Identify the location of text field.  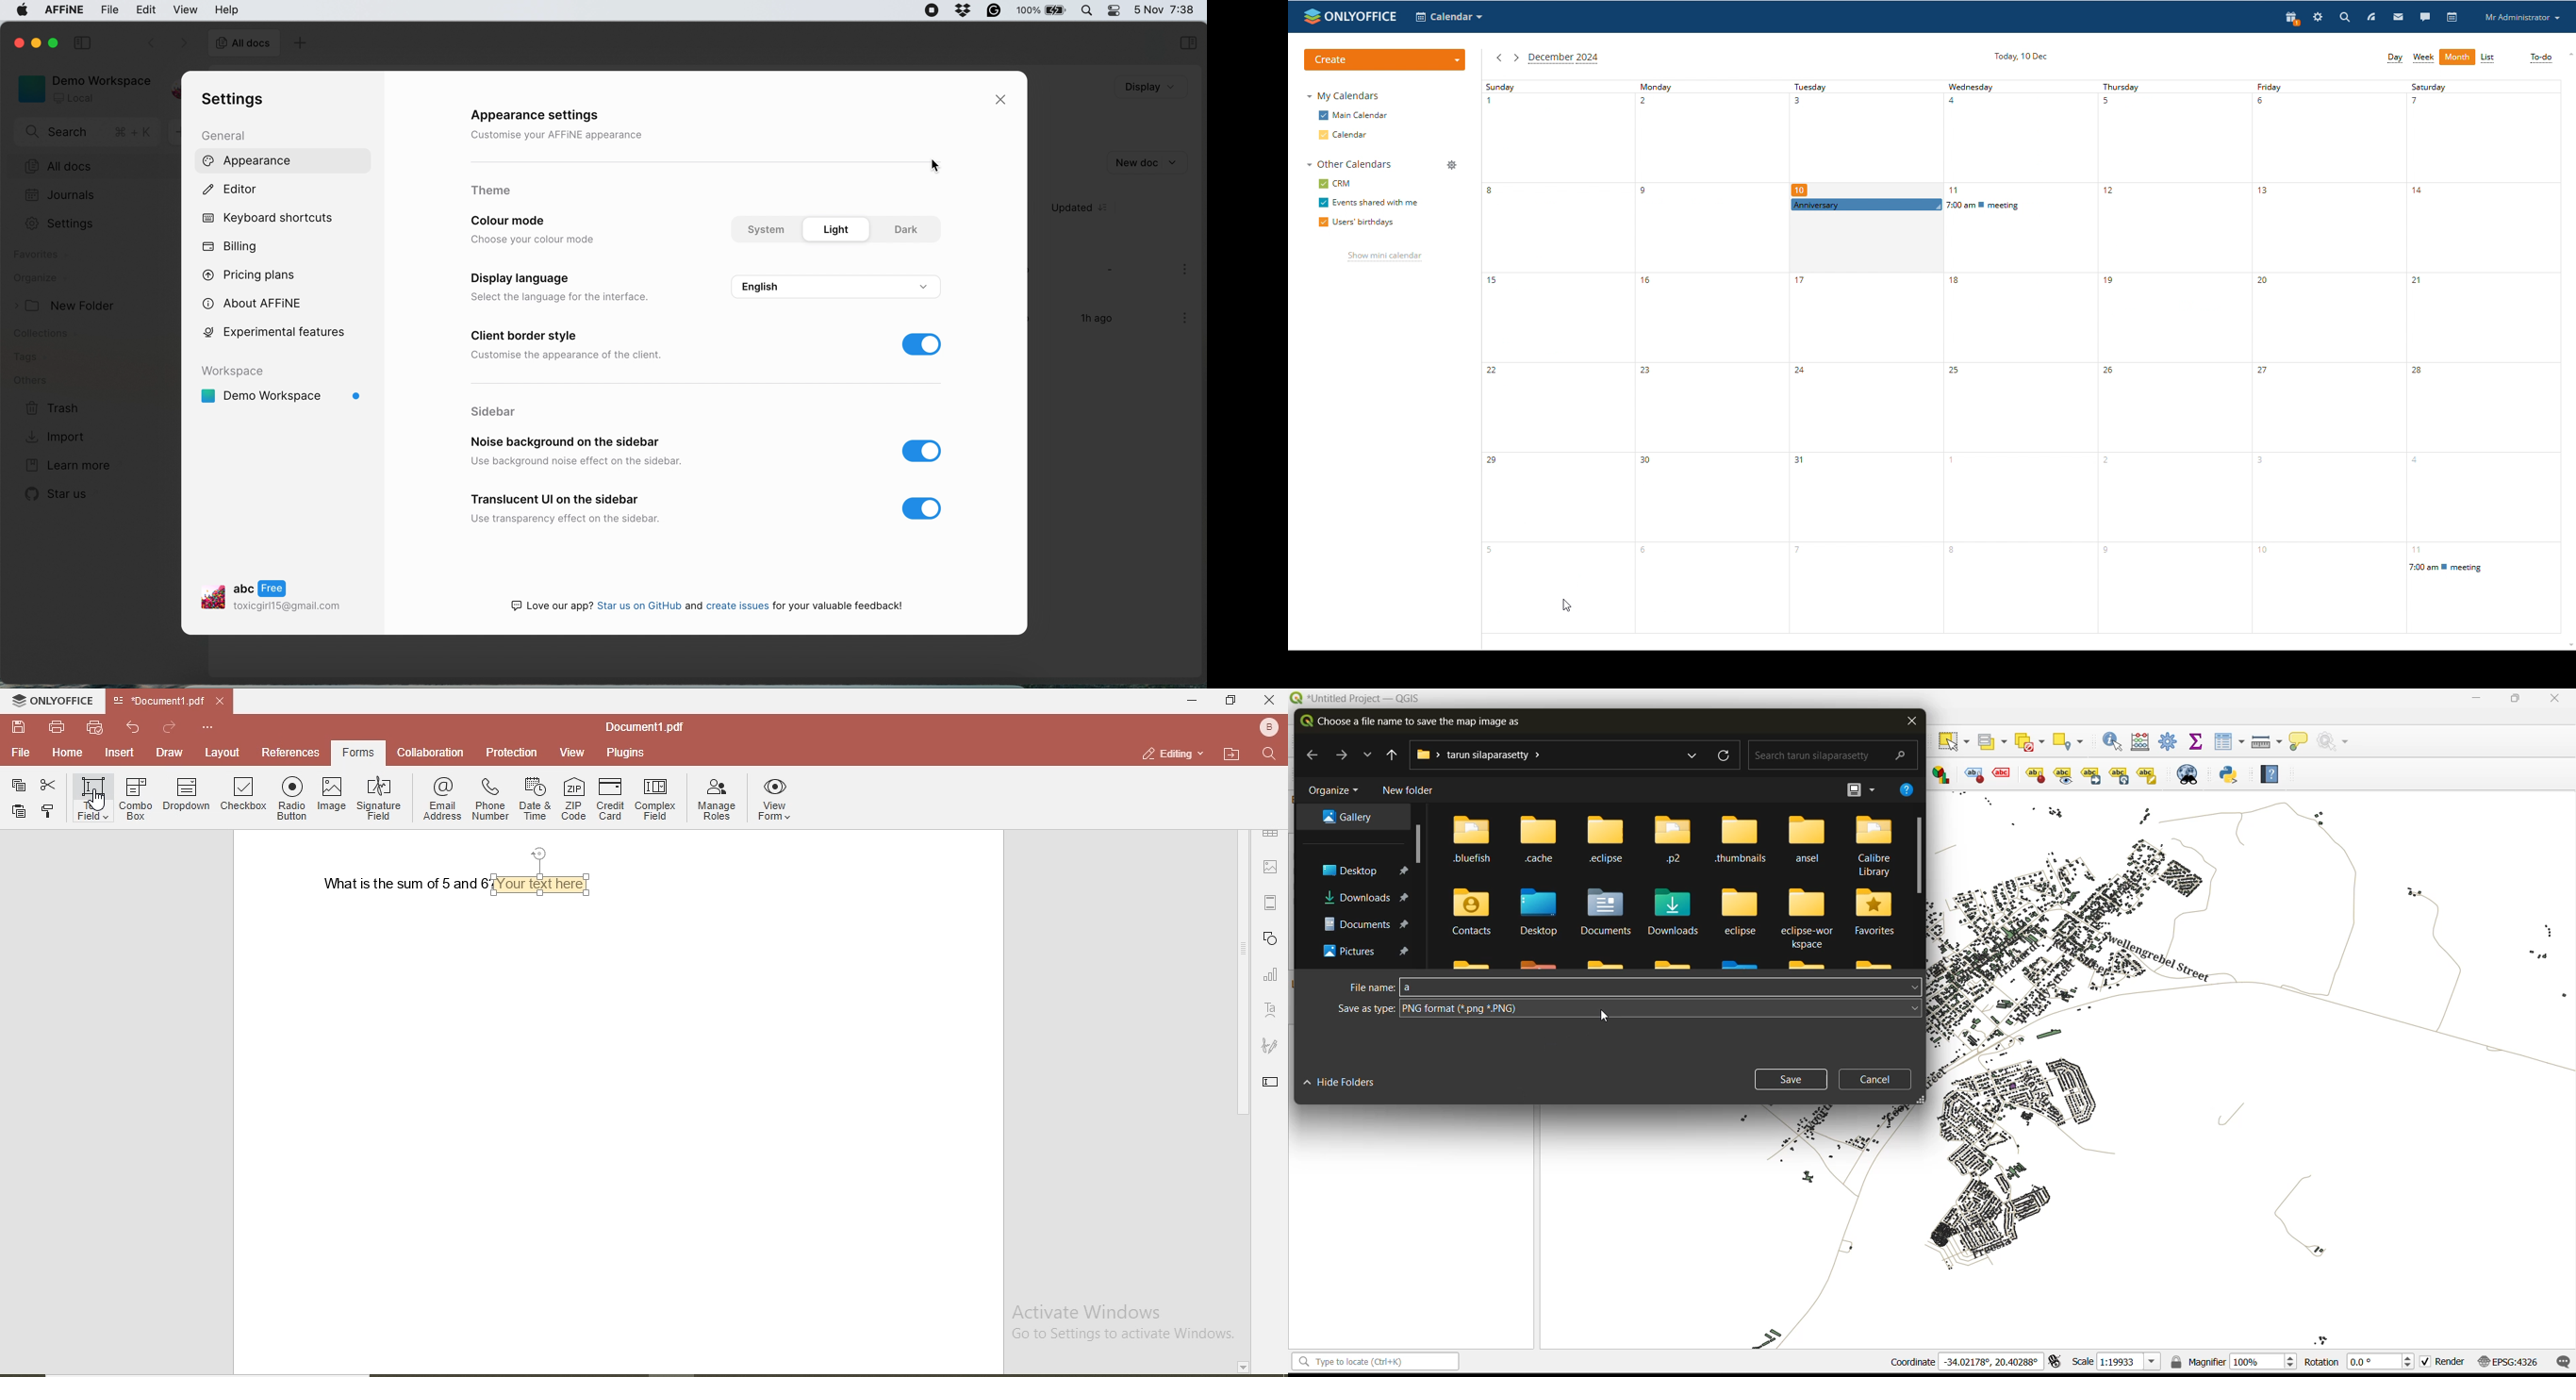
(542, 873).